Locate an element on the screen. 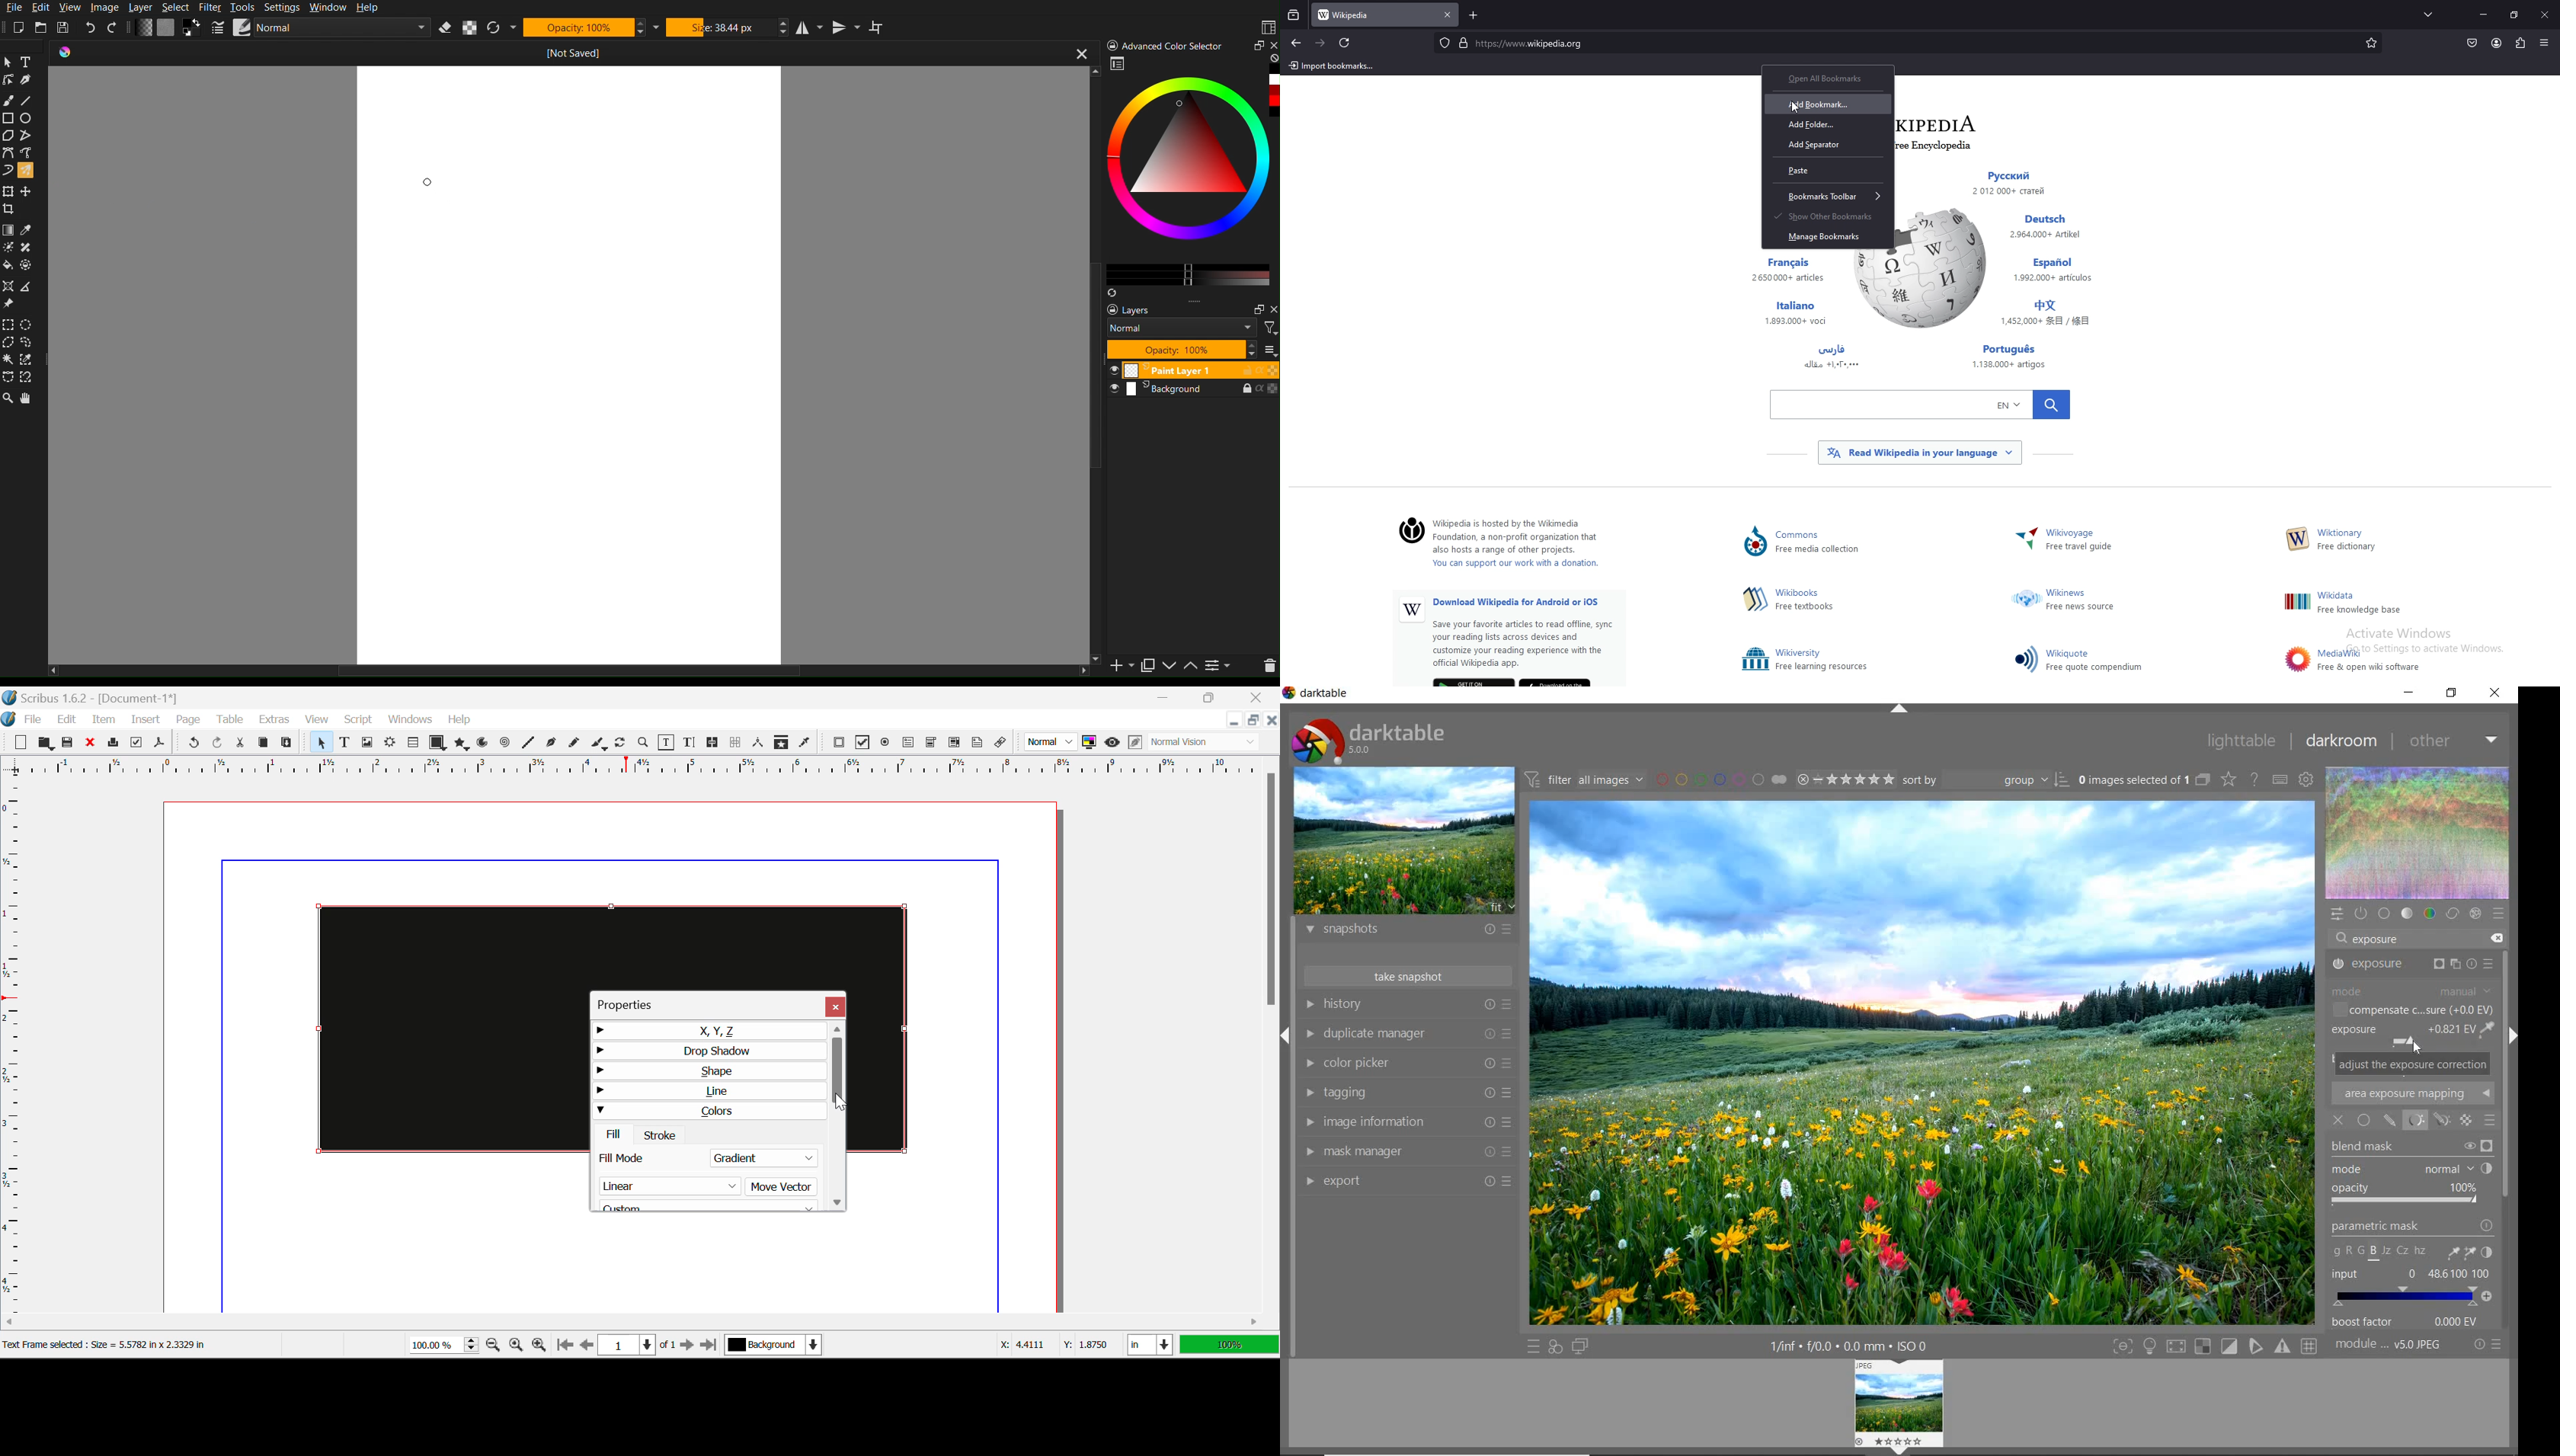  First Page is located at coordinates (563, 1346).